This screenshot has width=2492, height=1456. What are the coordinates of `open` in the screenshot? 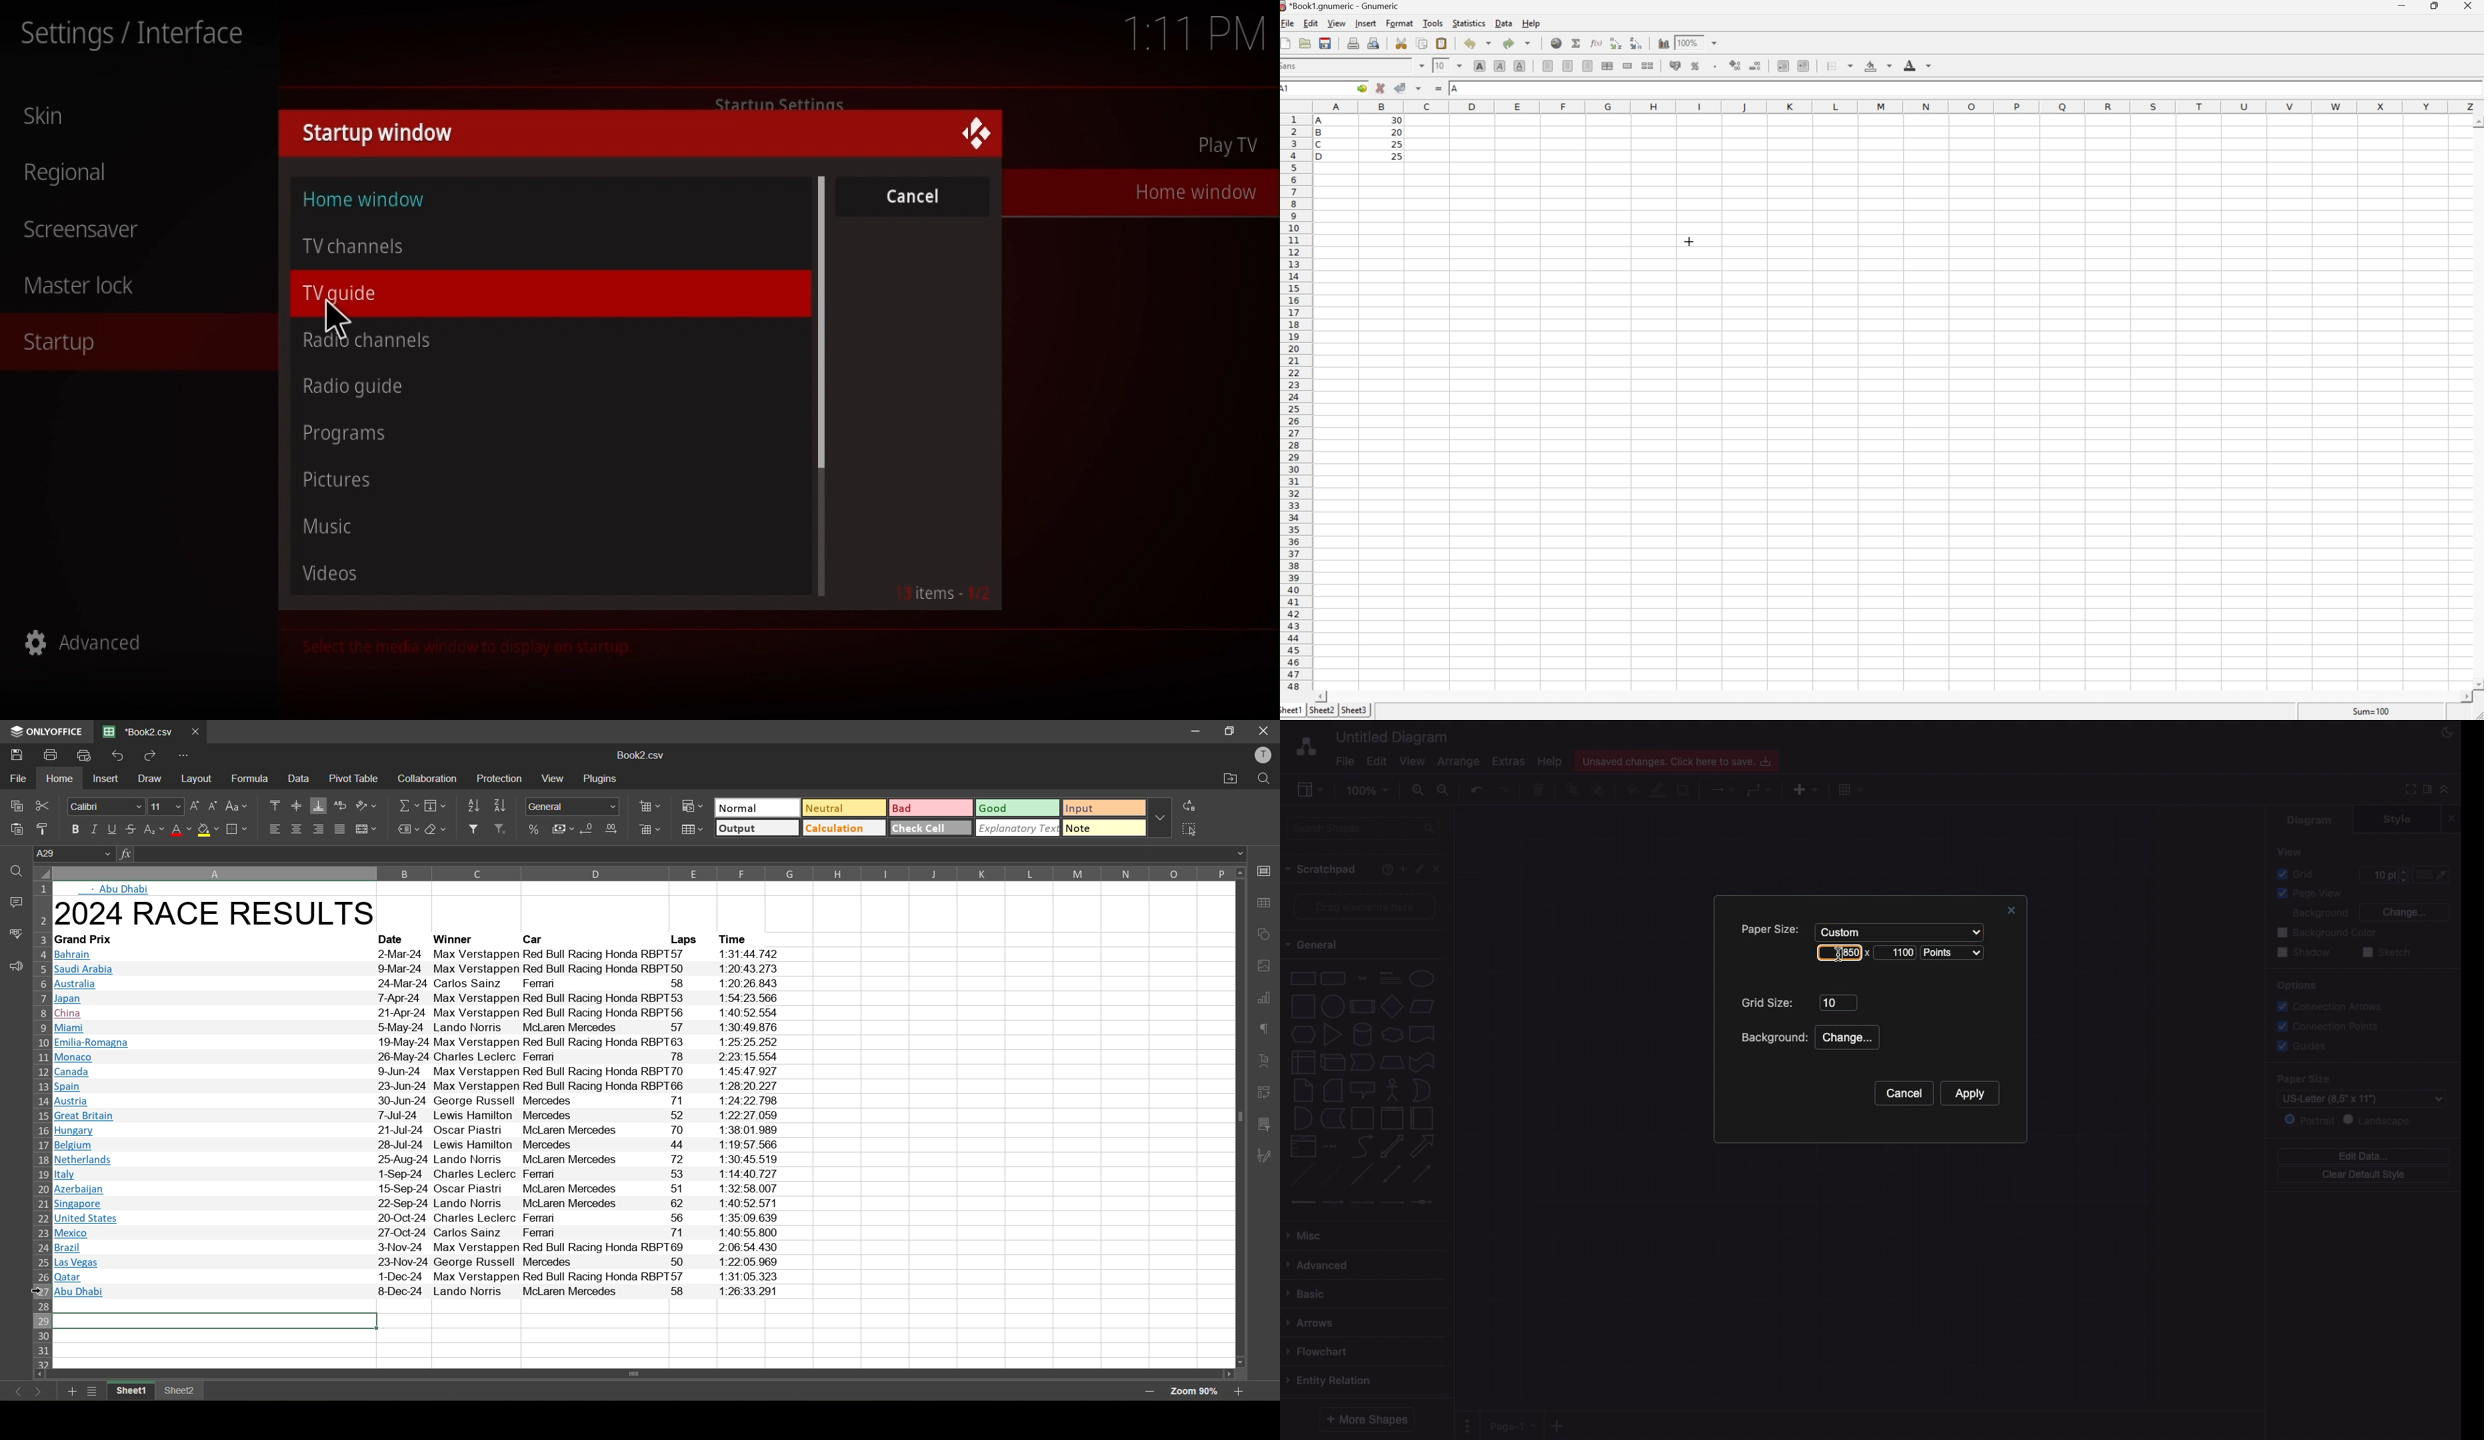 It's located at (11, 869).